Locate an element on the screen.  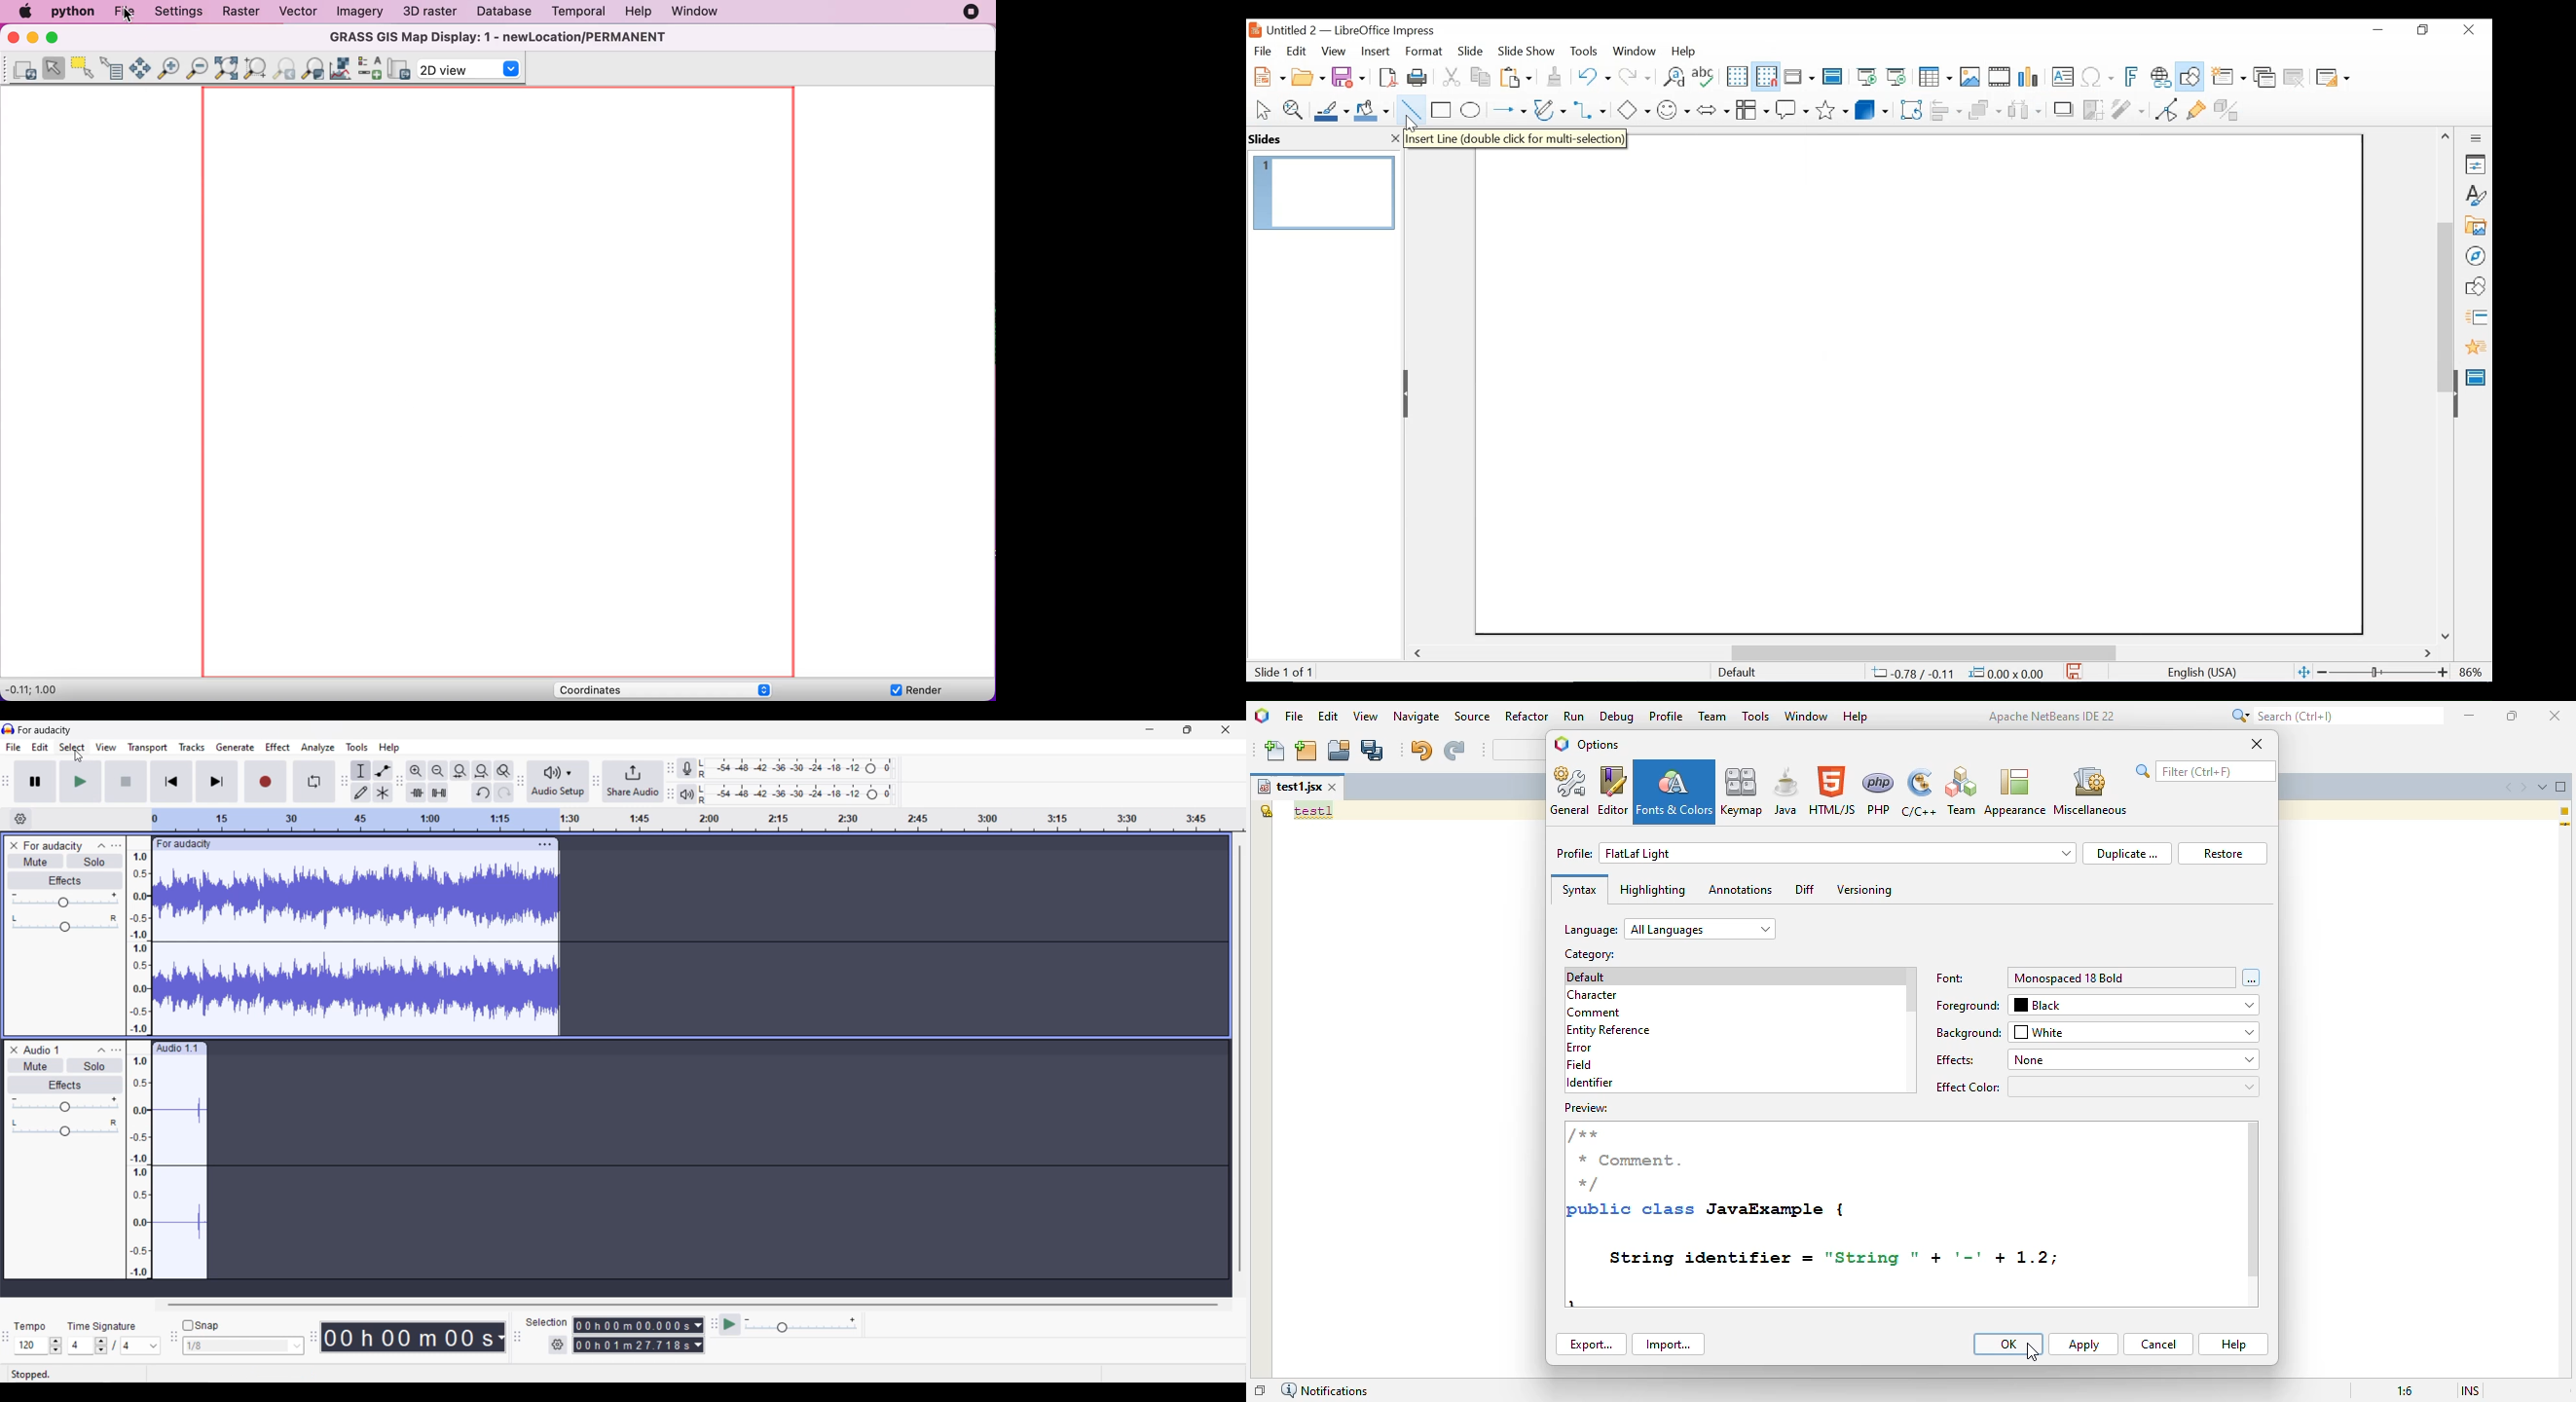
Close interface is located at coordinates (1226, 730).